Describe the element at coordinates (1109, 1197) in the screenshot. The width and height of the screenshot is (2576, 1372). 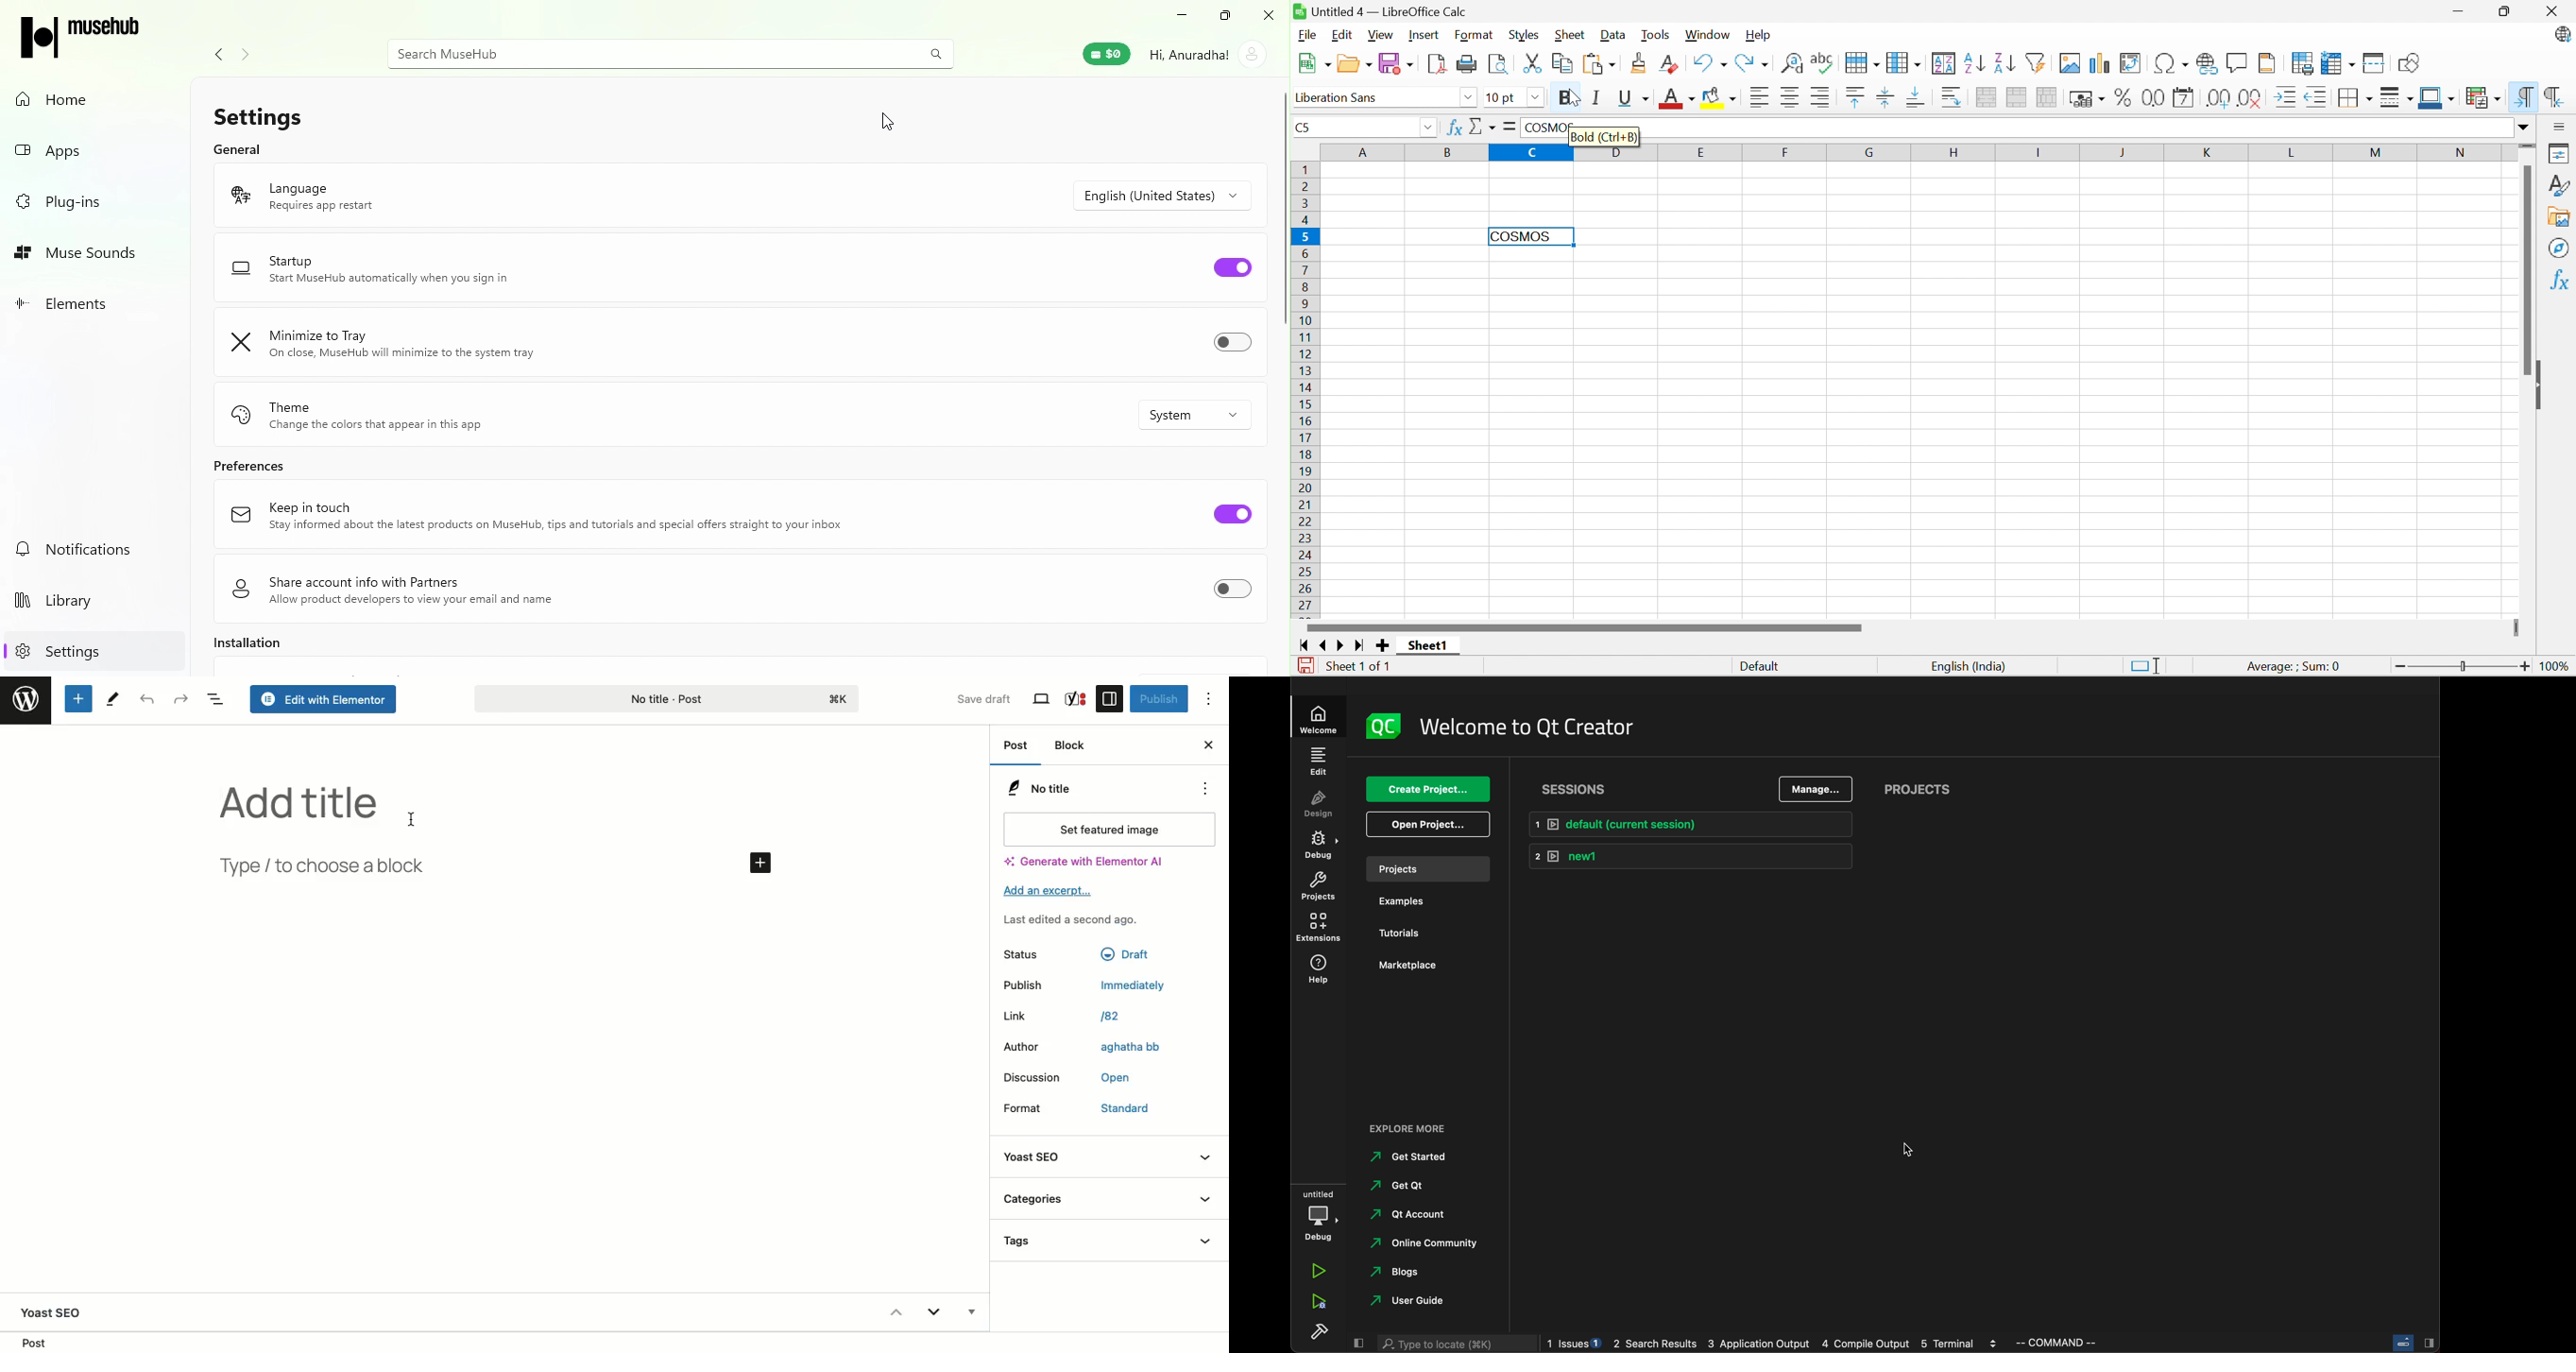
I see `Categories` at that location.